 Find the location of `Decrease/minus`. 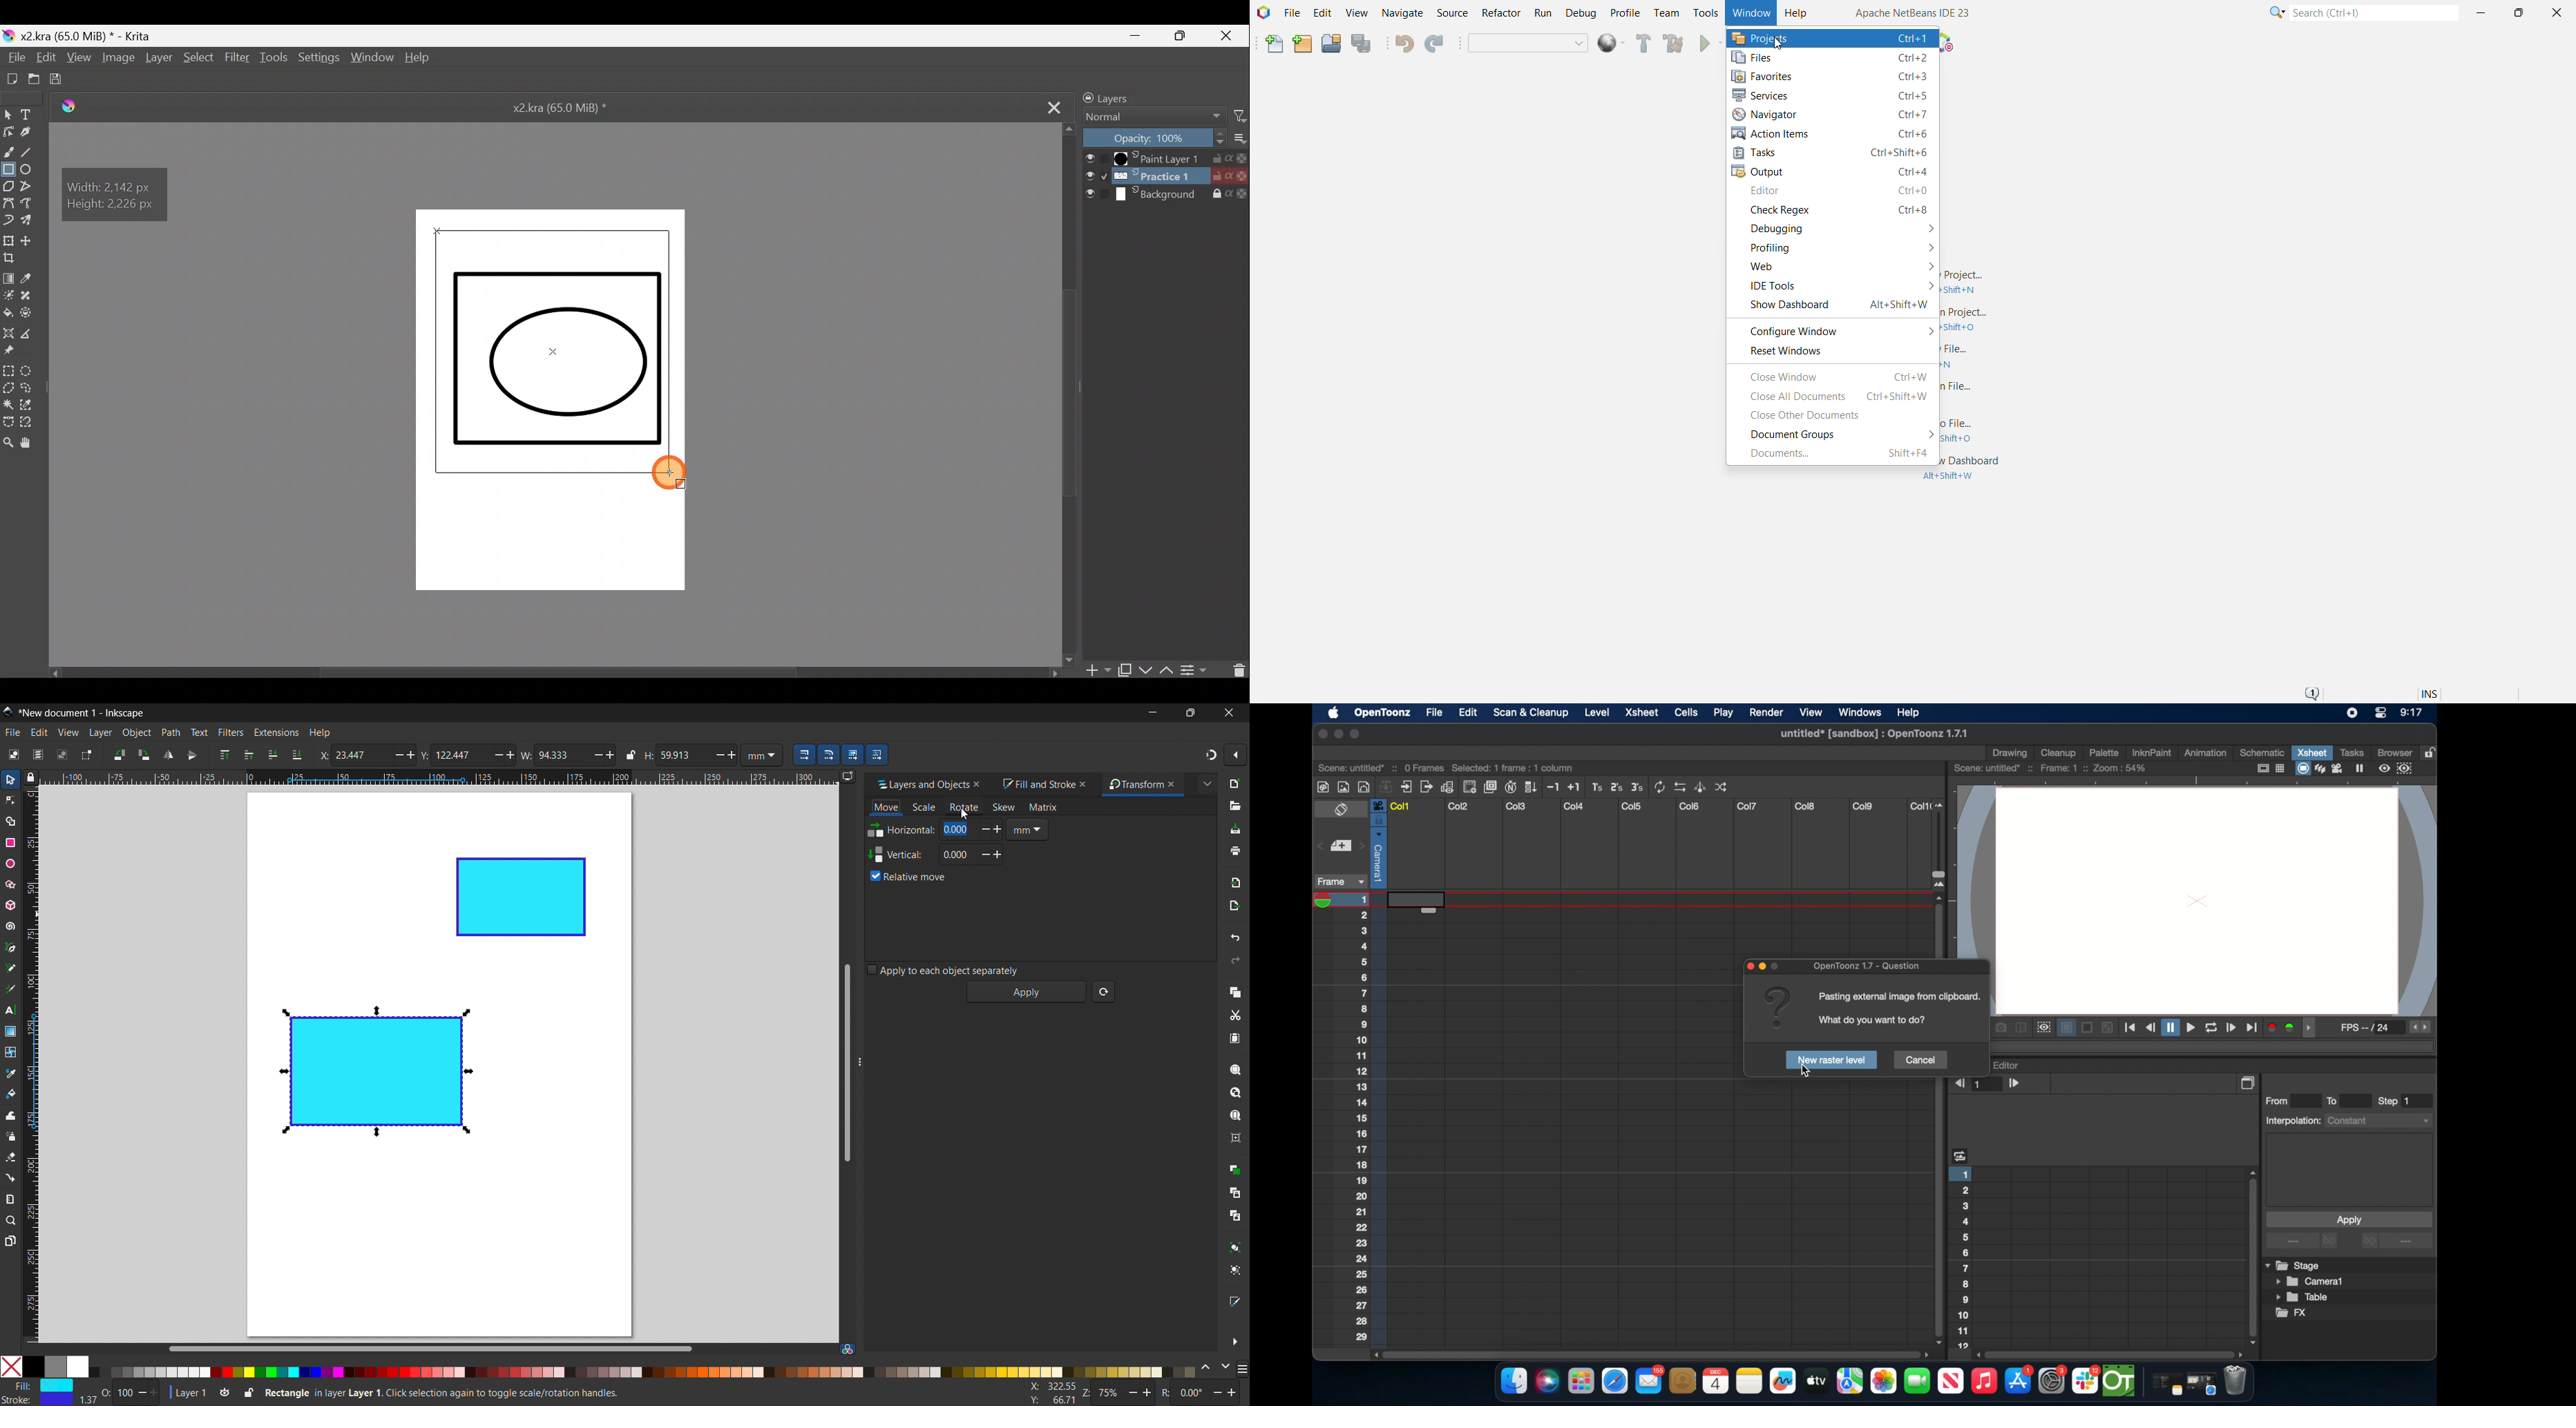

Decrease/minus is located at coordinates (593, 754).